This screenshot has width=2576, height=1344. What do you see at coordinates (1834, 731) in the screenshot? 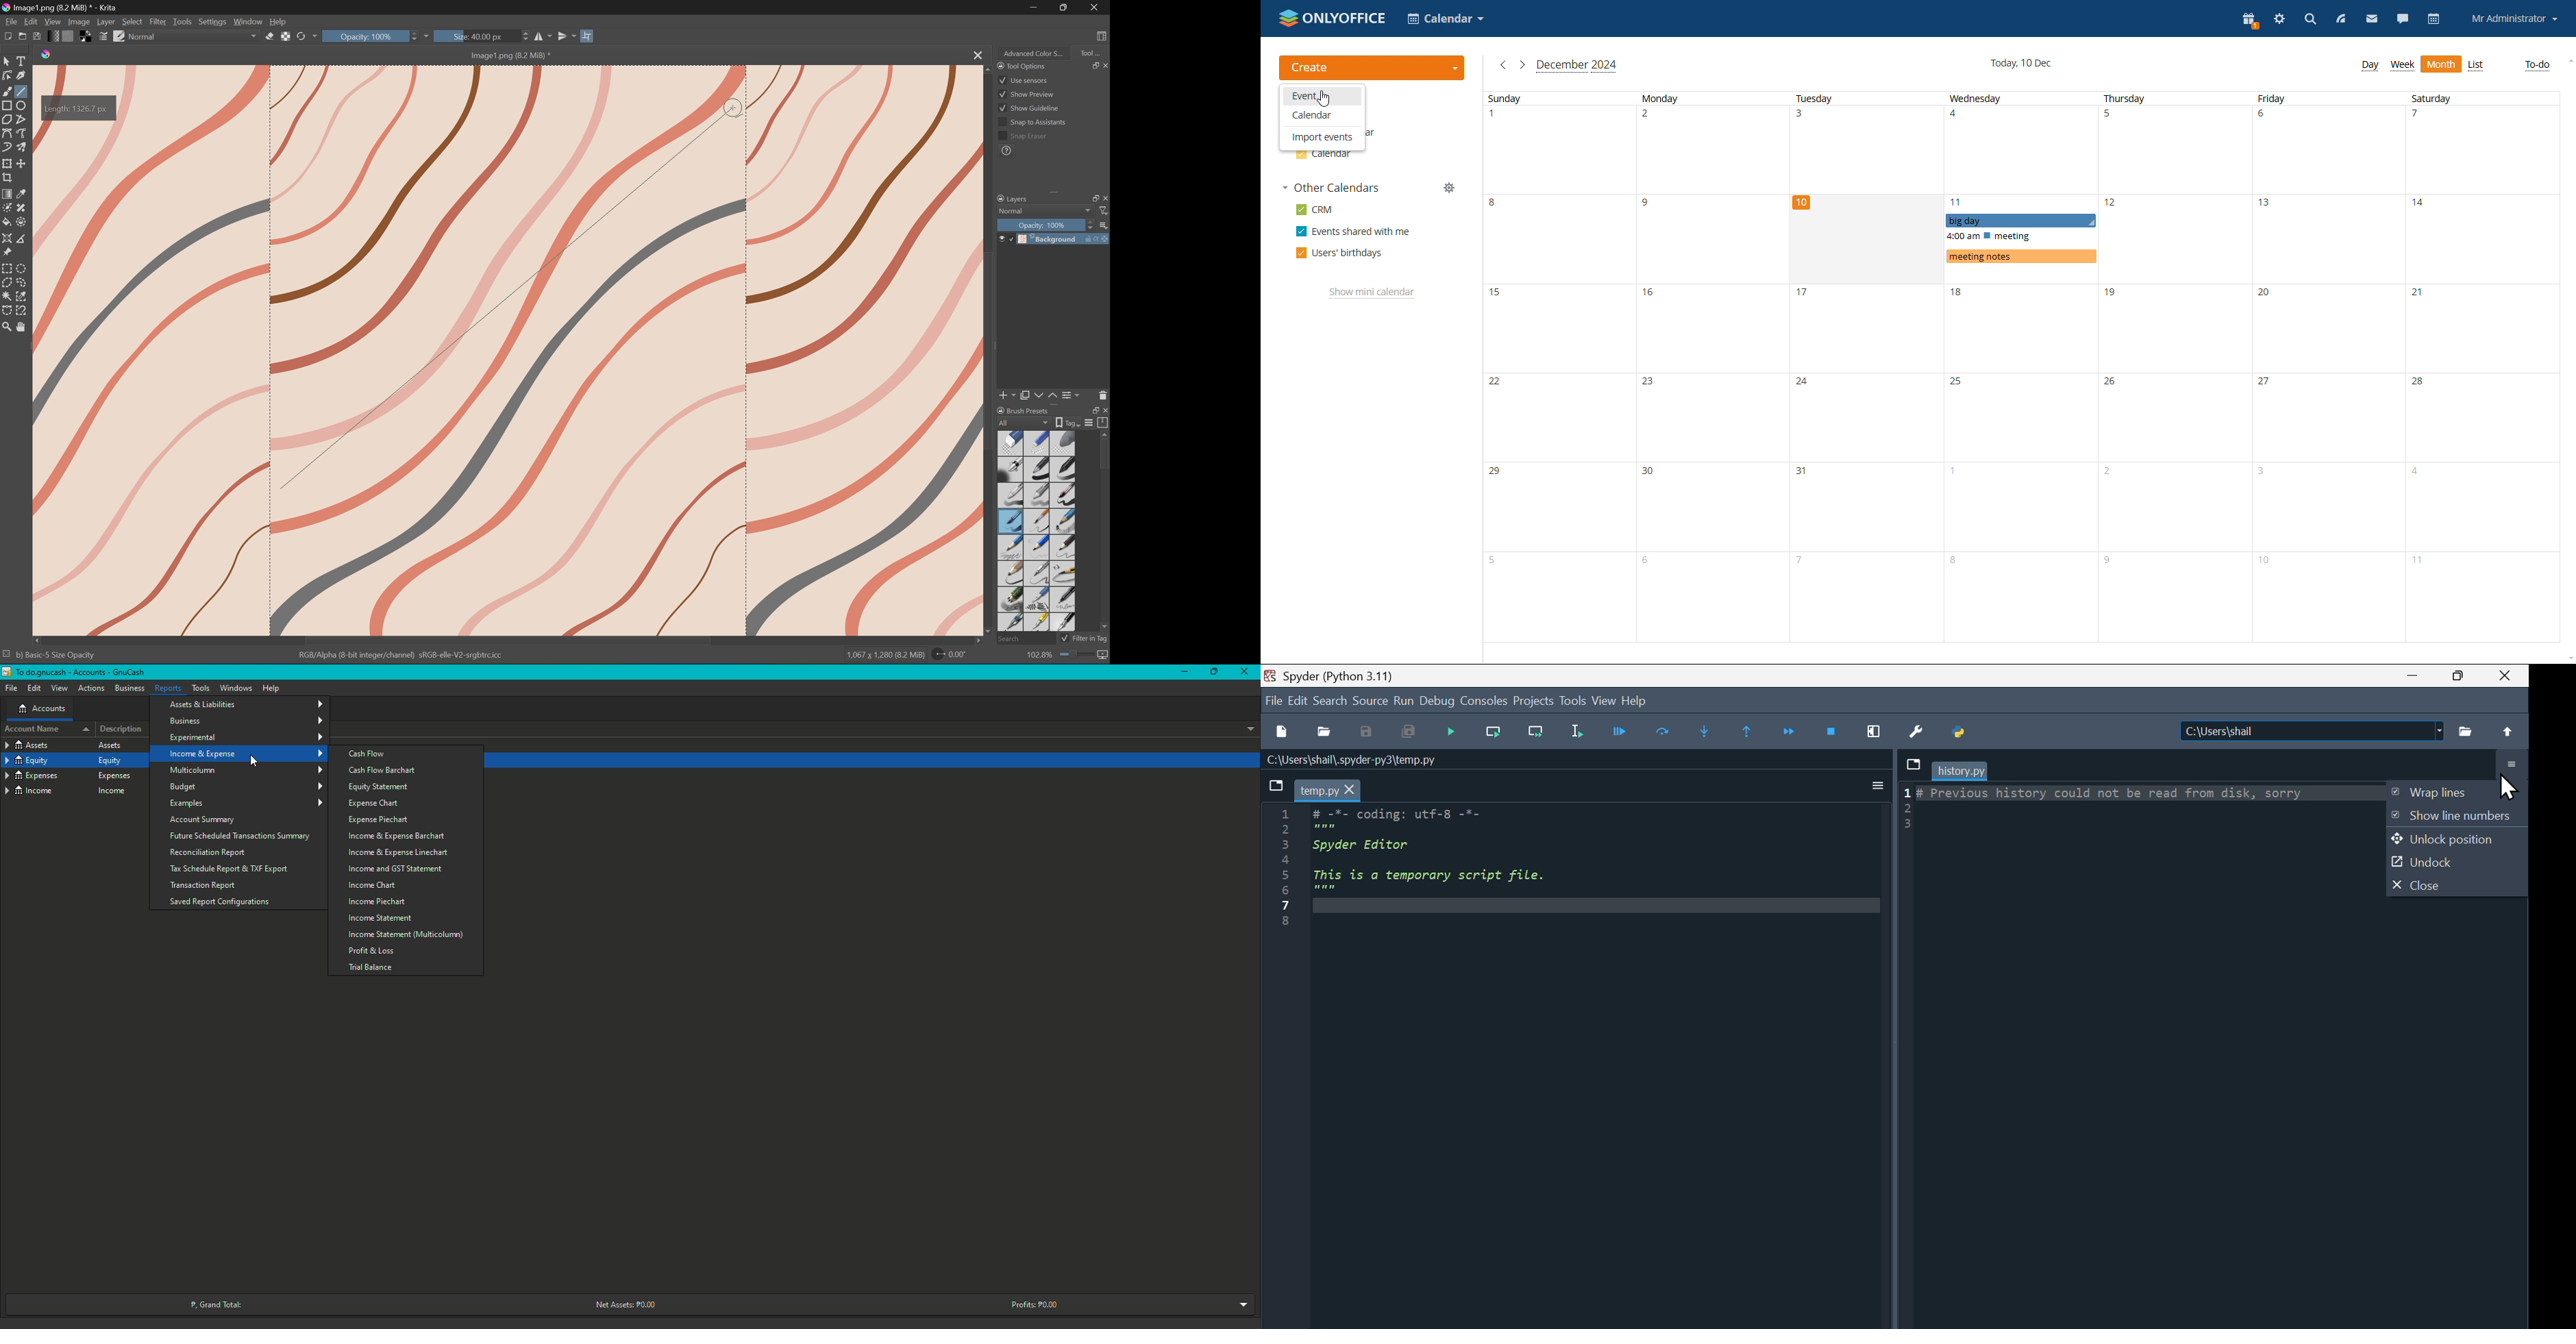
I see `Stop Debugging` at bounding box center [1834, 731].